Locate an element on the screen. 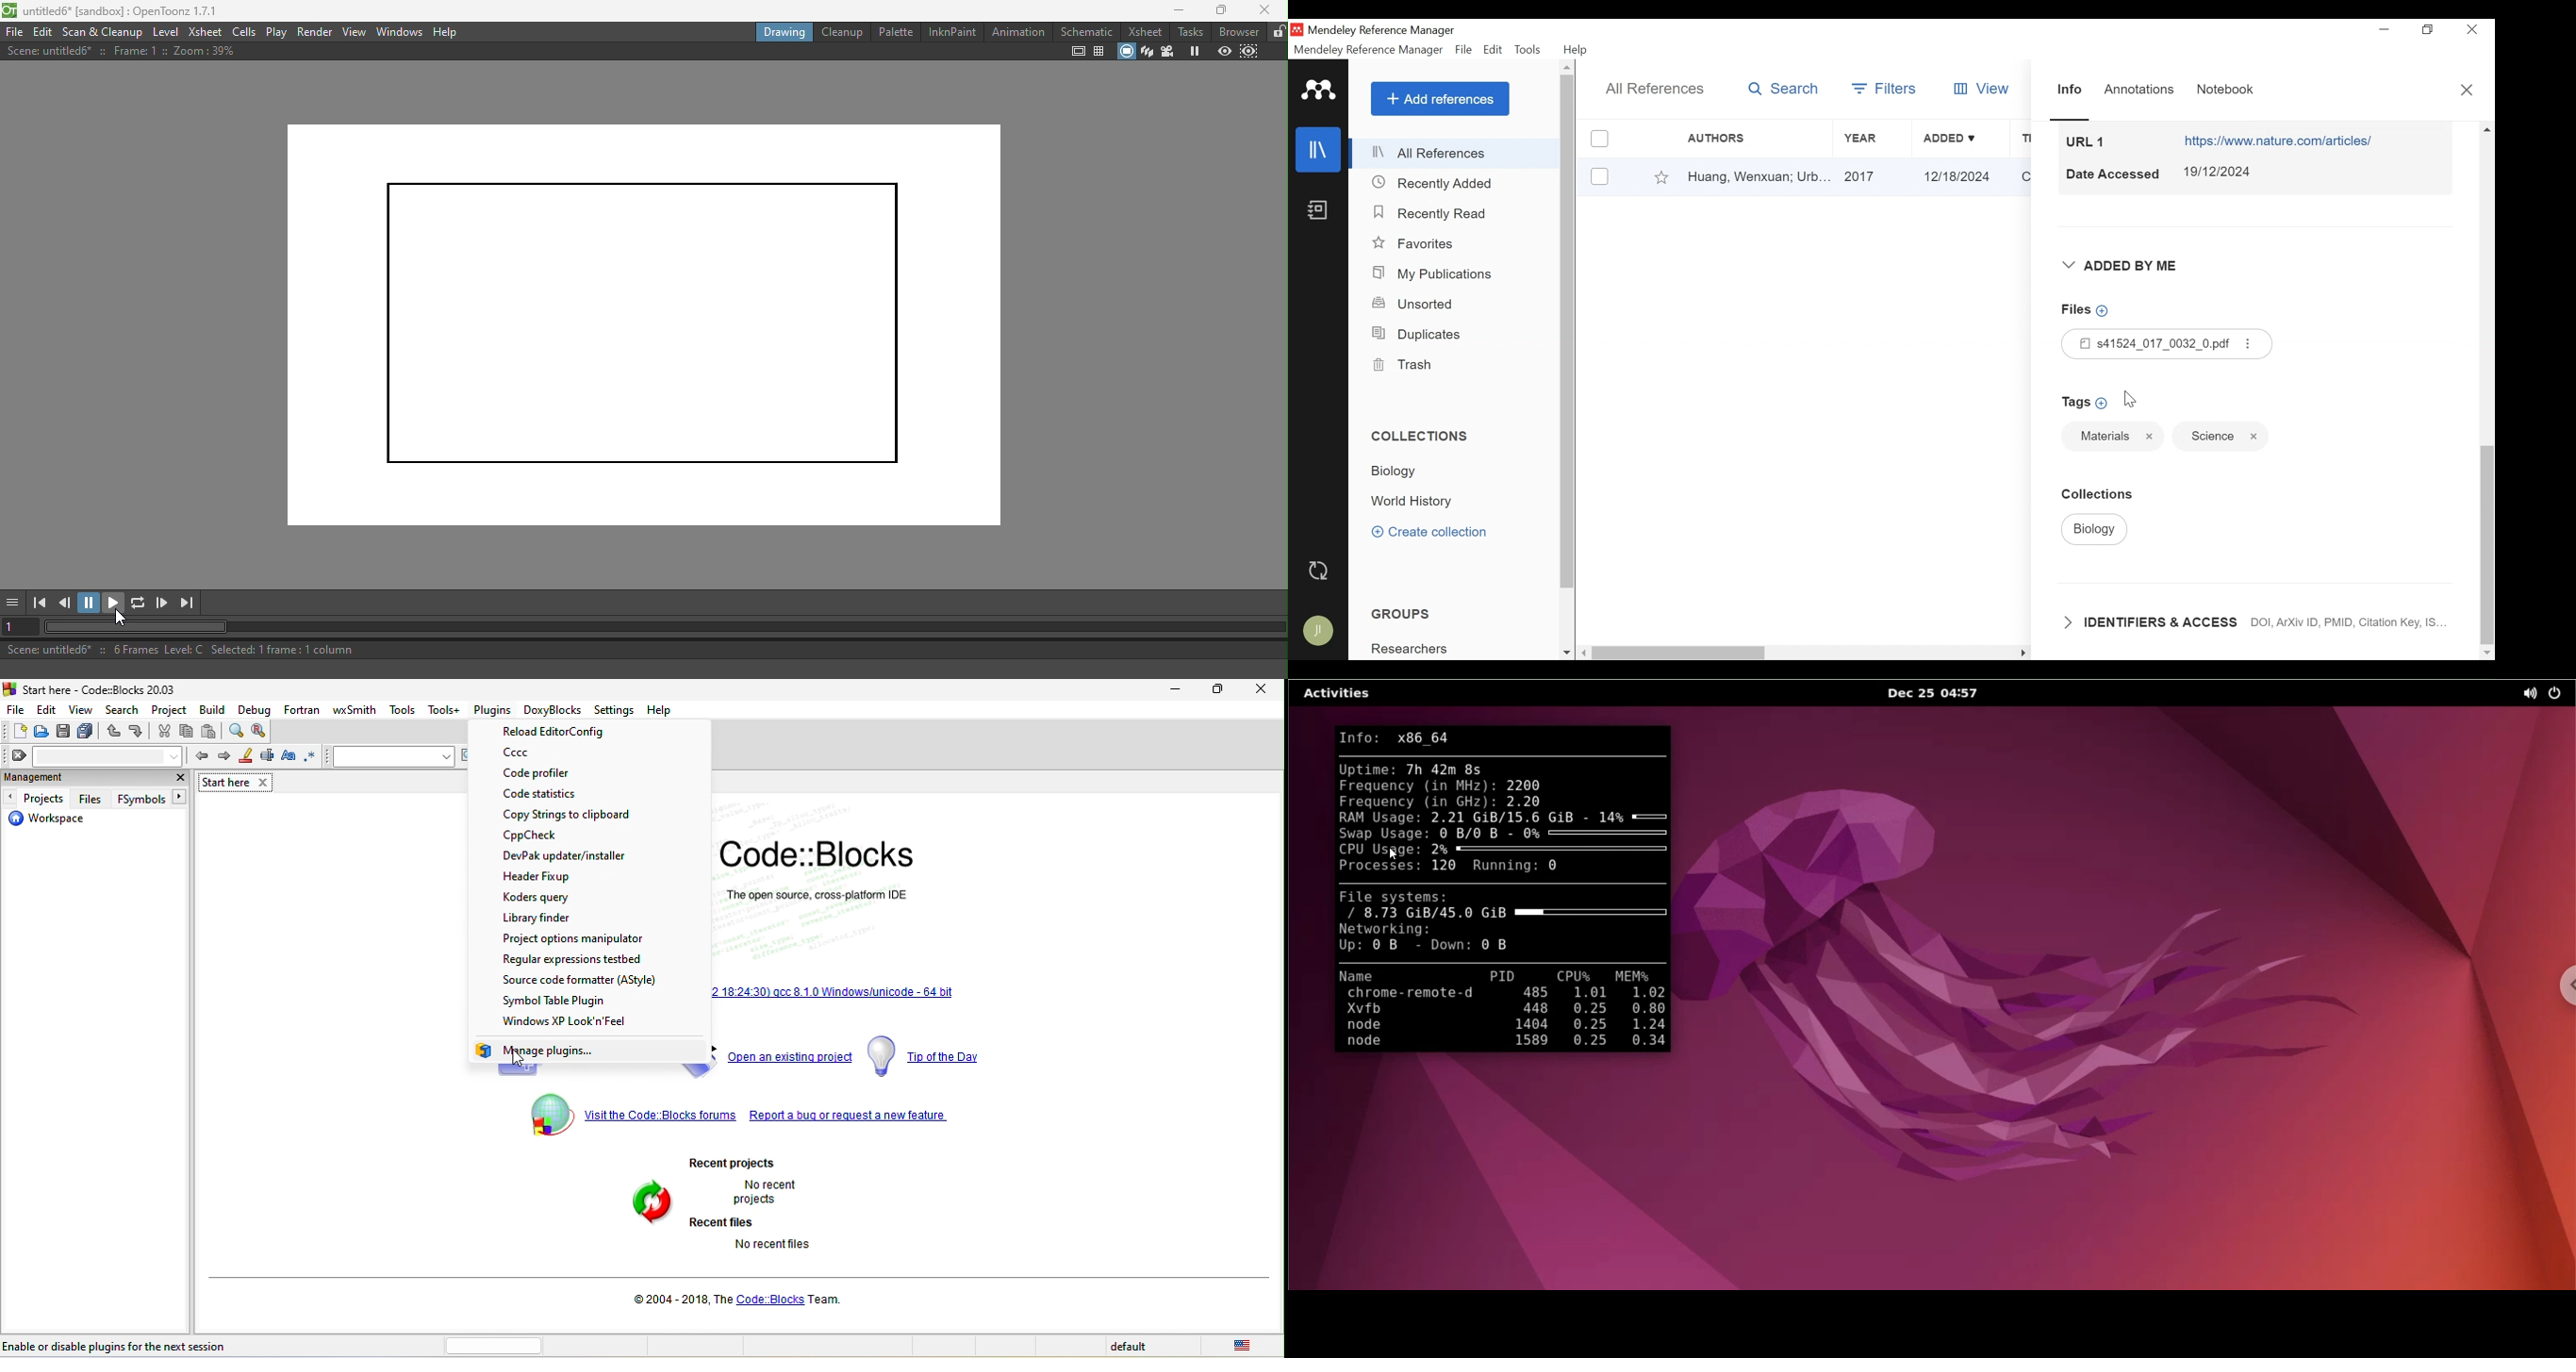 The width and height of the screenshot is (2576, 1372). source code formatter is located at coordinates (582, 979).